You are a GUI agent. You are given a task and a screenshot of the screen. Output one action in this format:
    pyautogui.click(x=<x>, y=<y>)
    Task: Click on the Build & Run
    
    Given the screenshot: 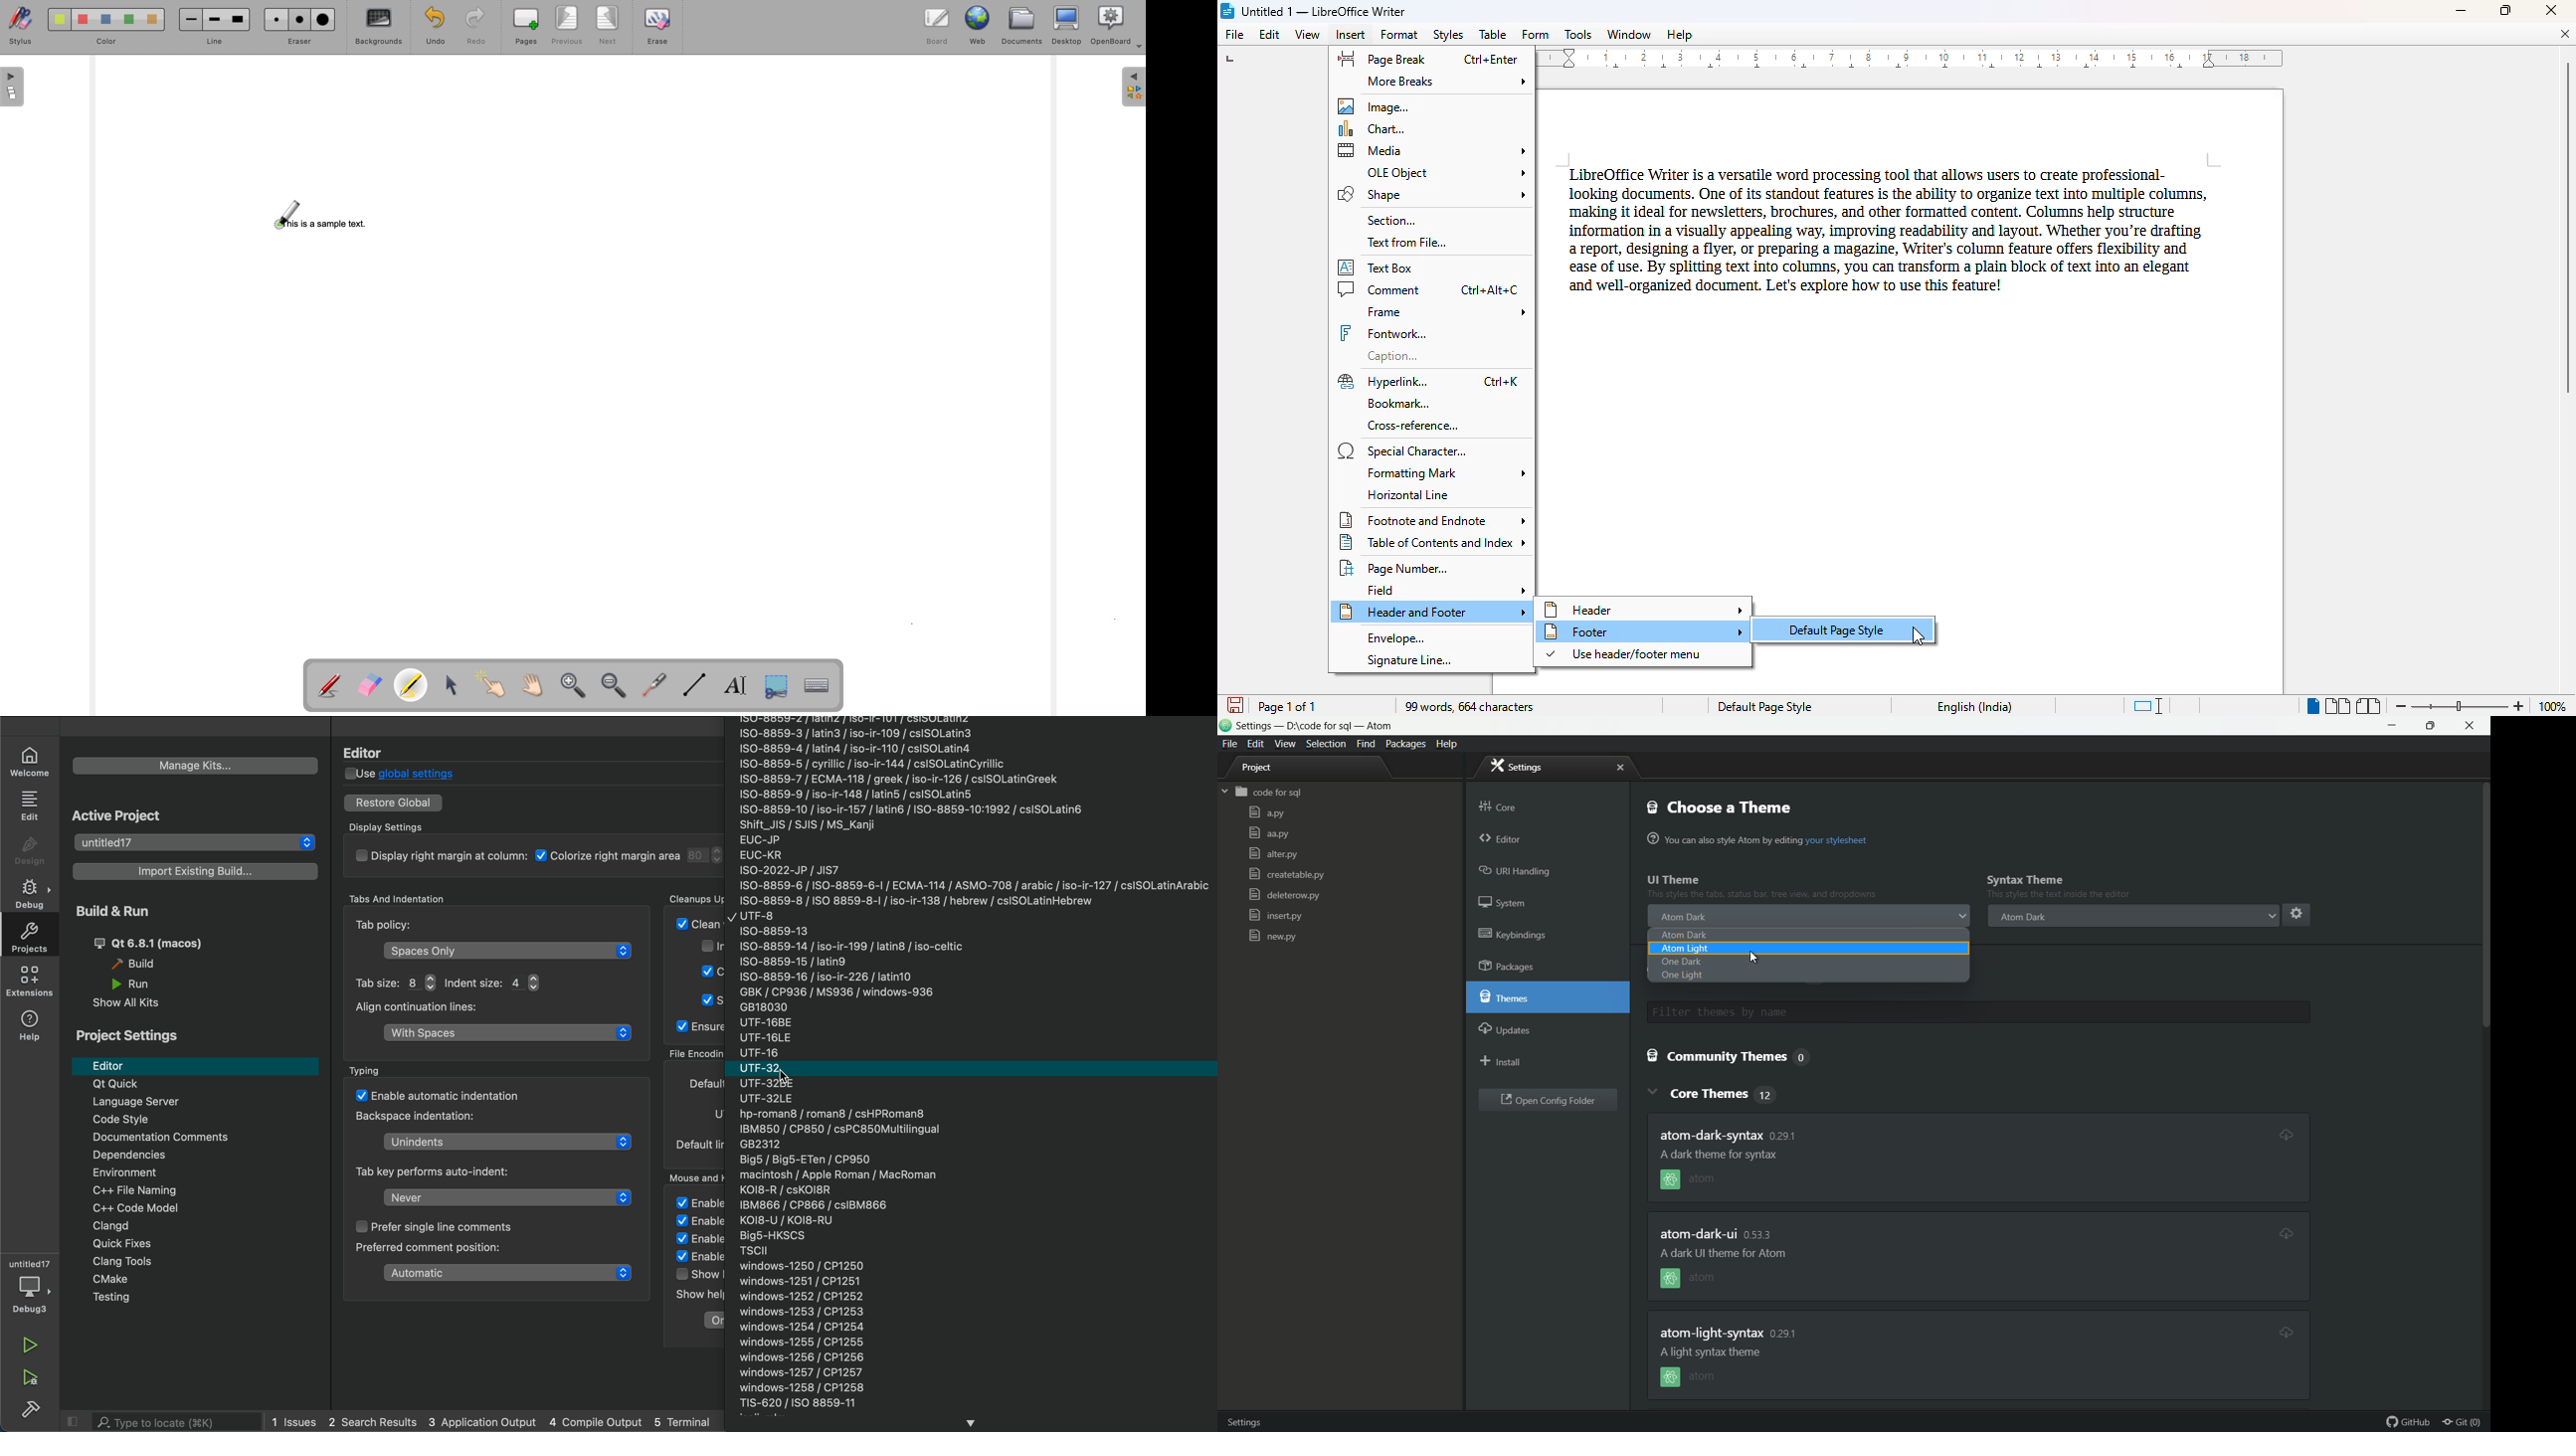 What is the action you would take?
    pyautogui.click(x=123, y=911)
    